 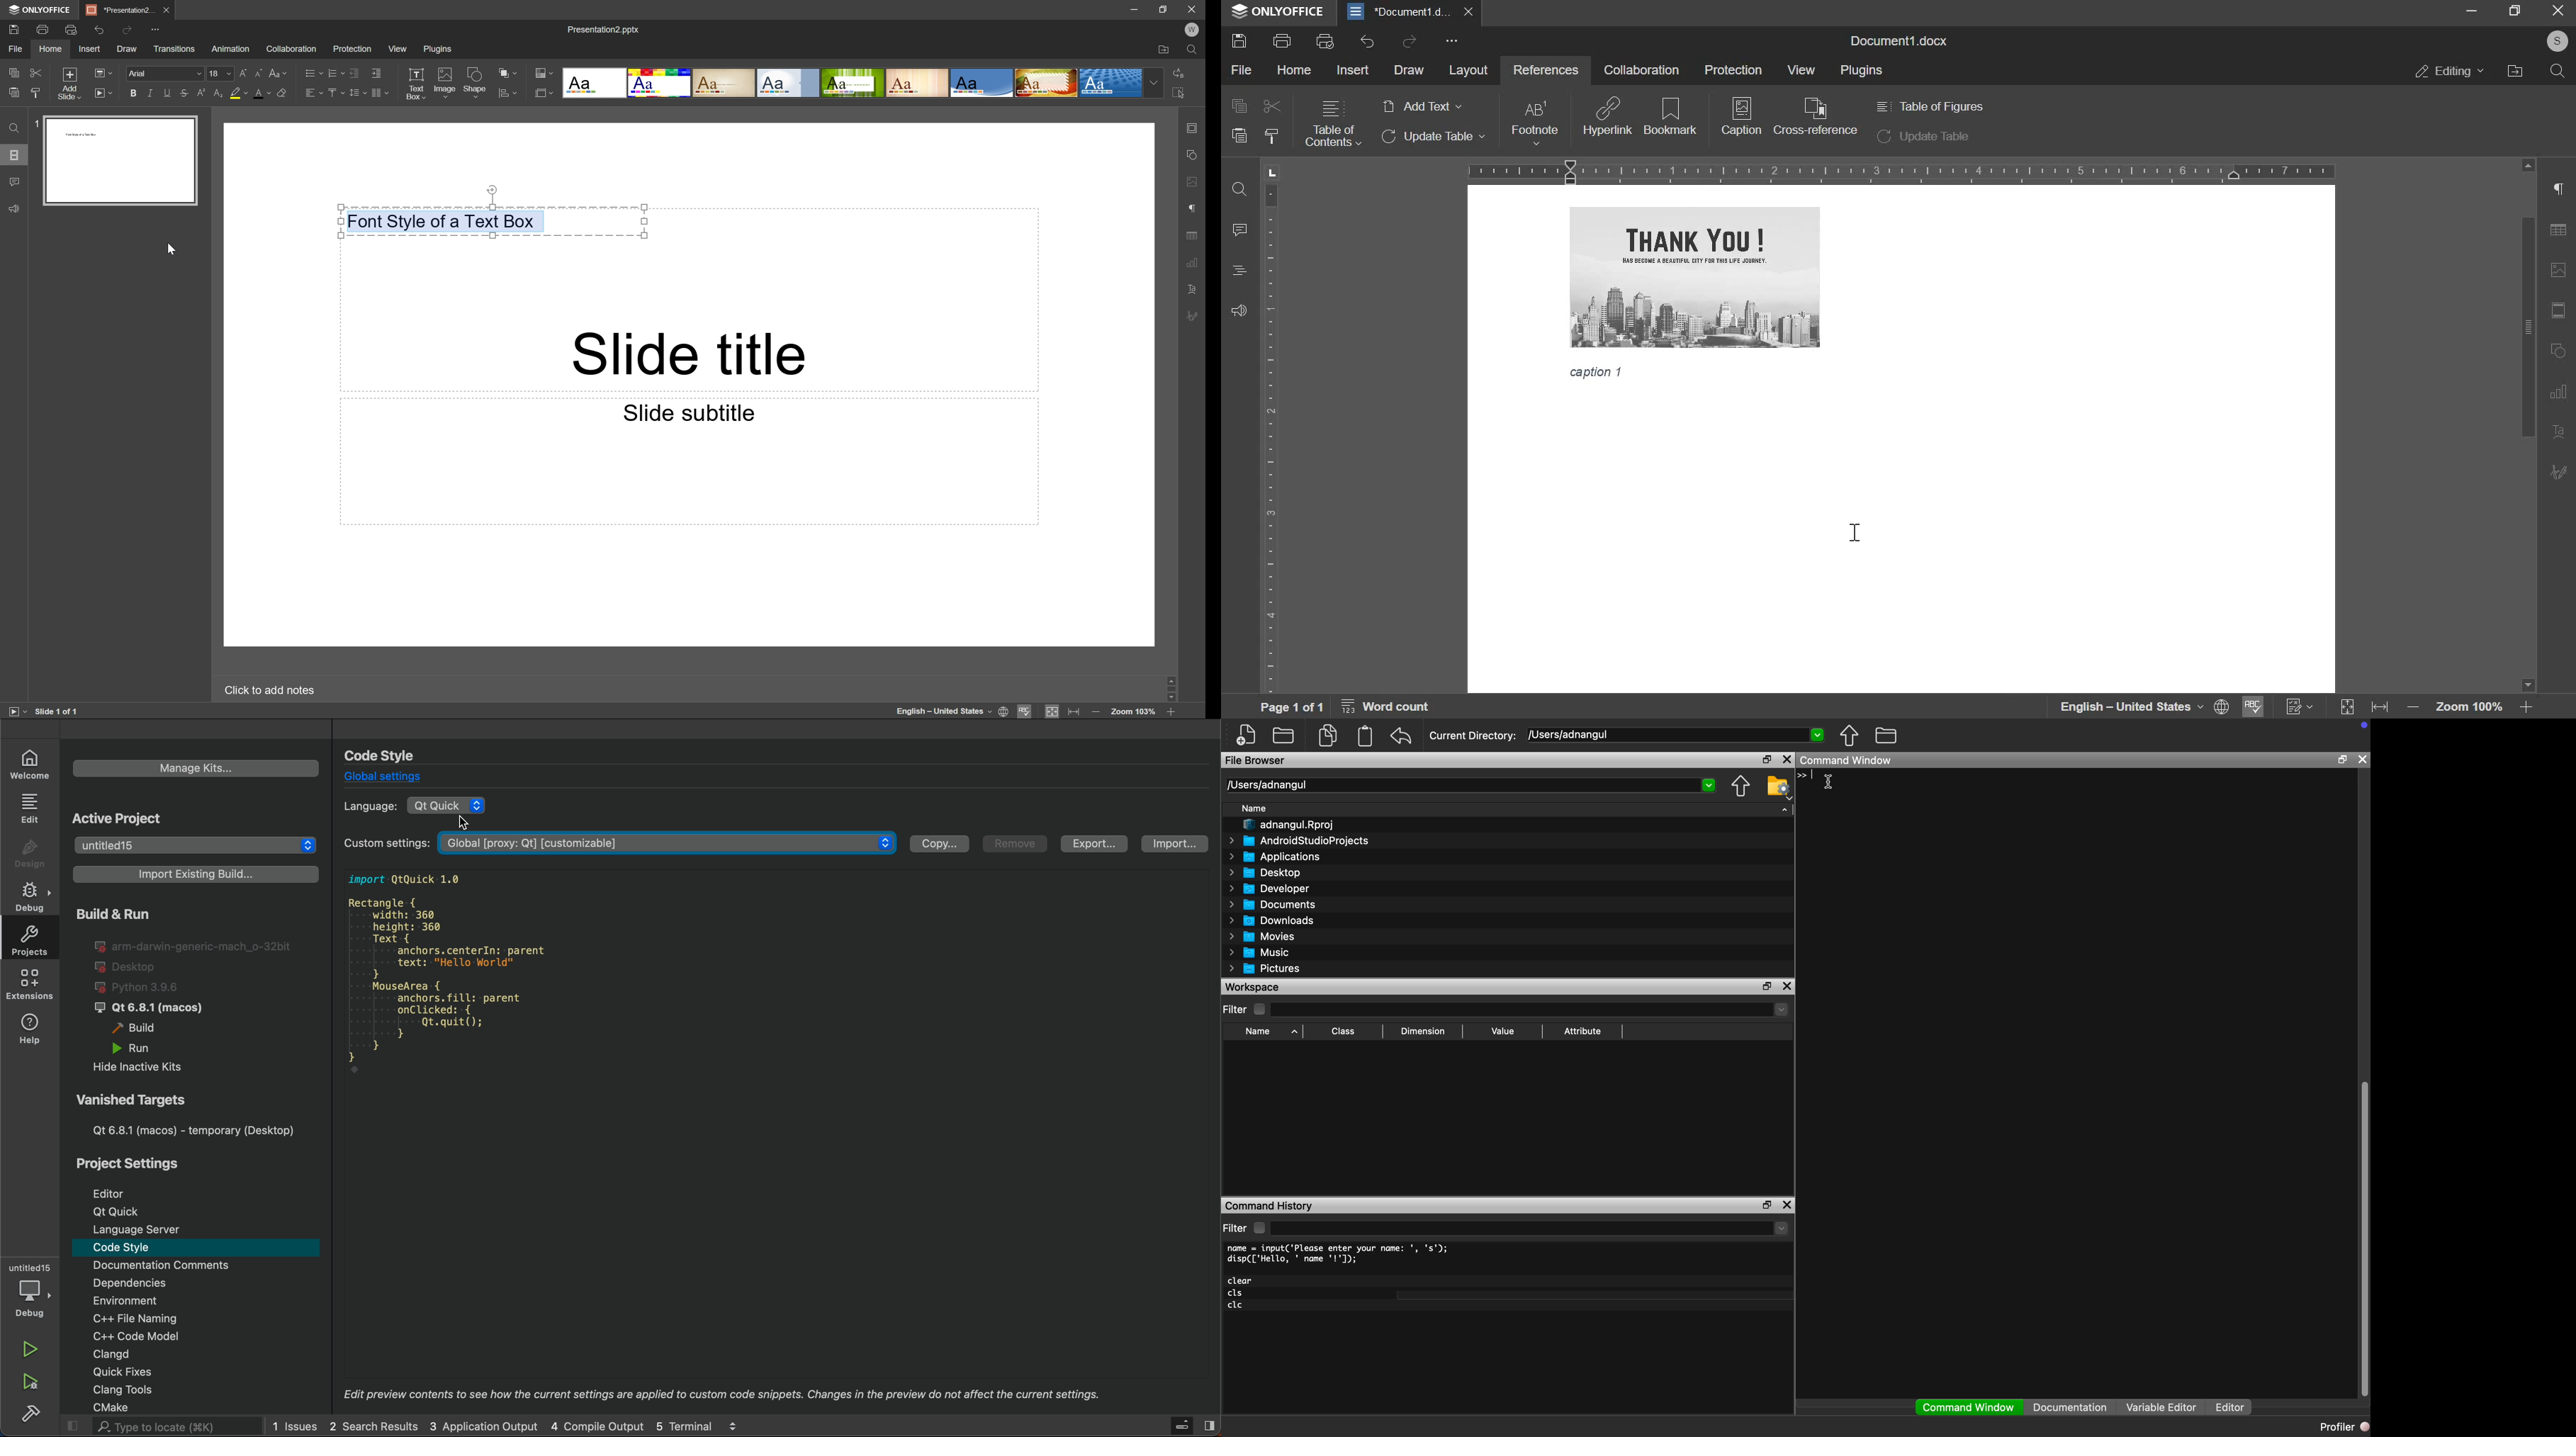 I want to click on Click to add notes, so click(x=271, y=689).